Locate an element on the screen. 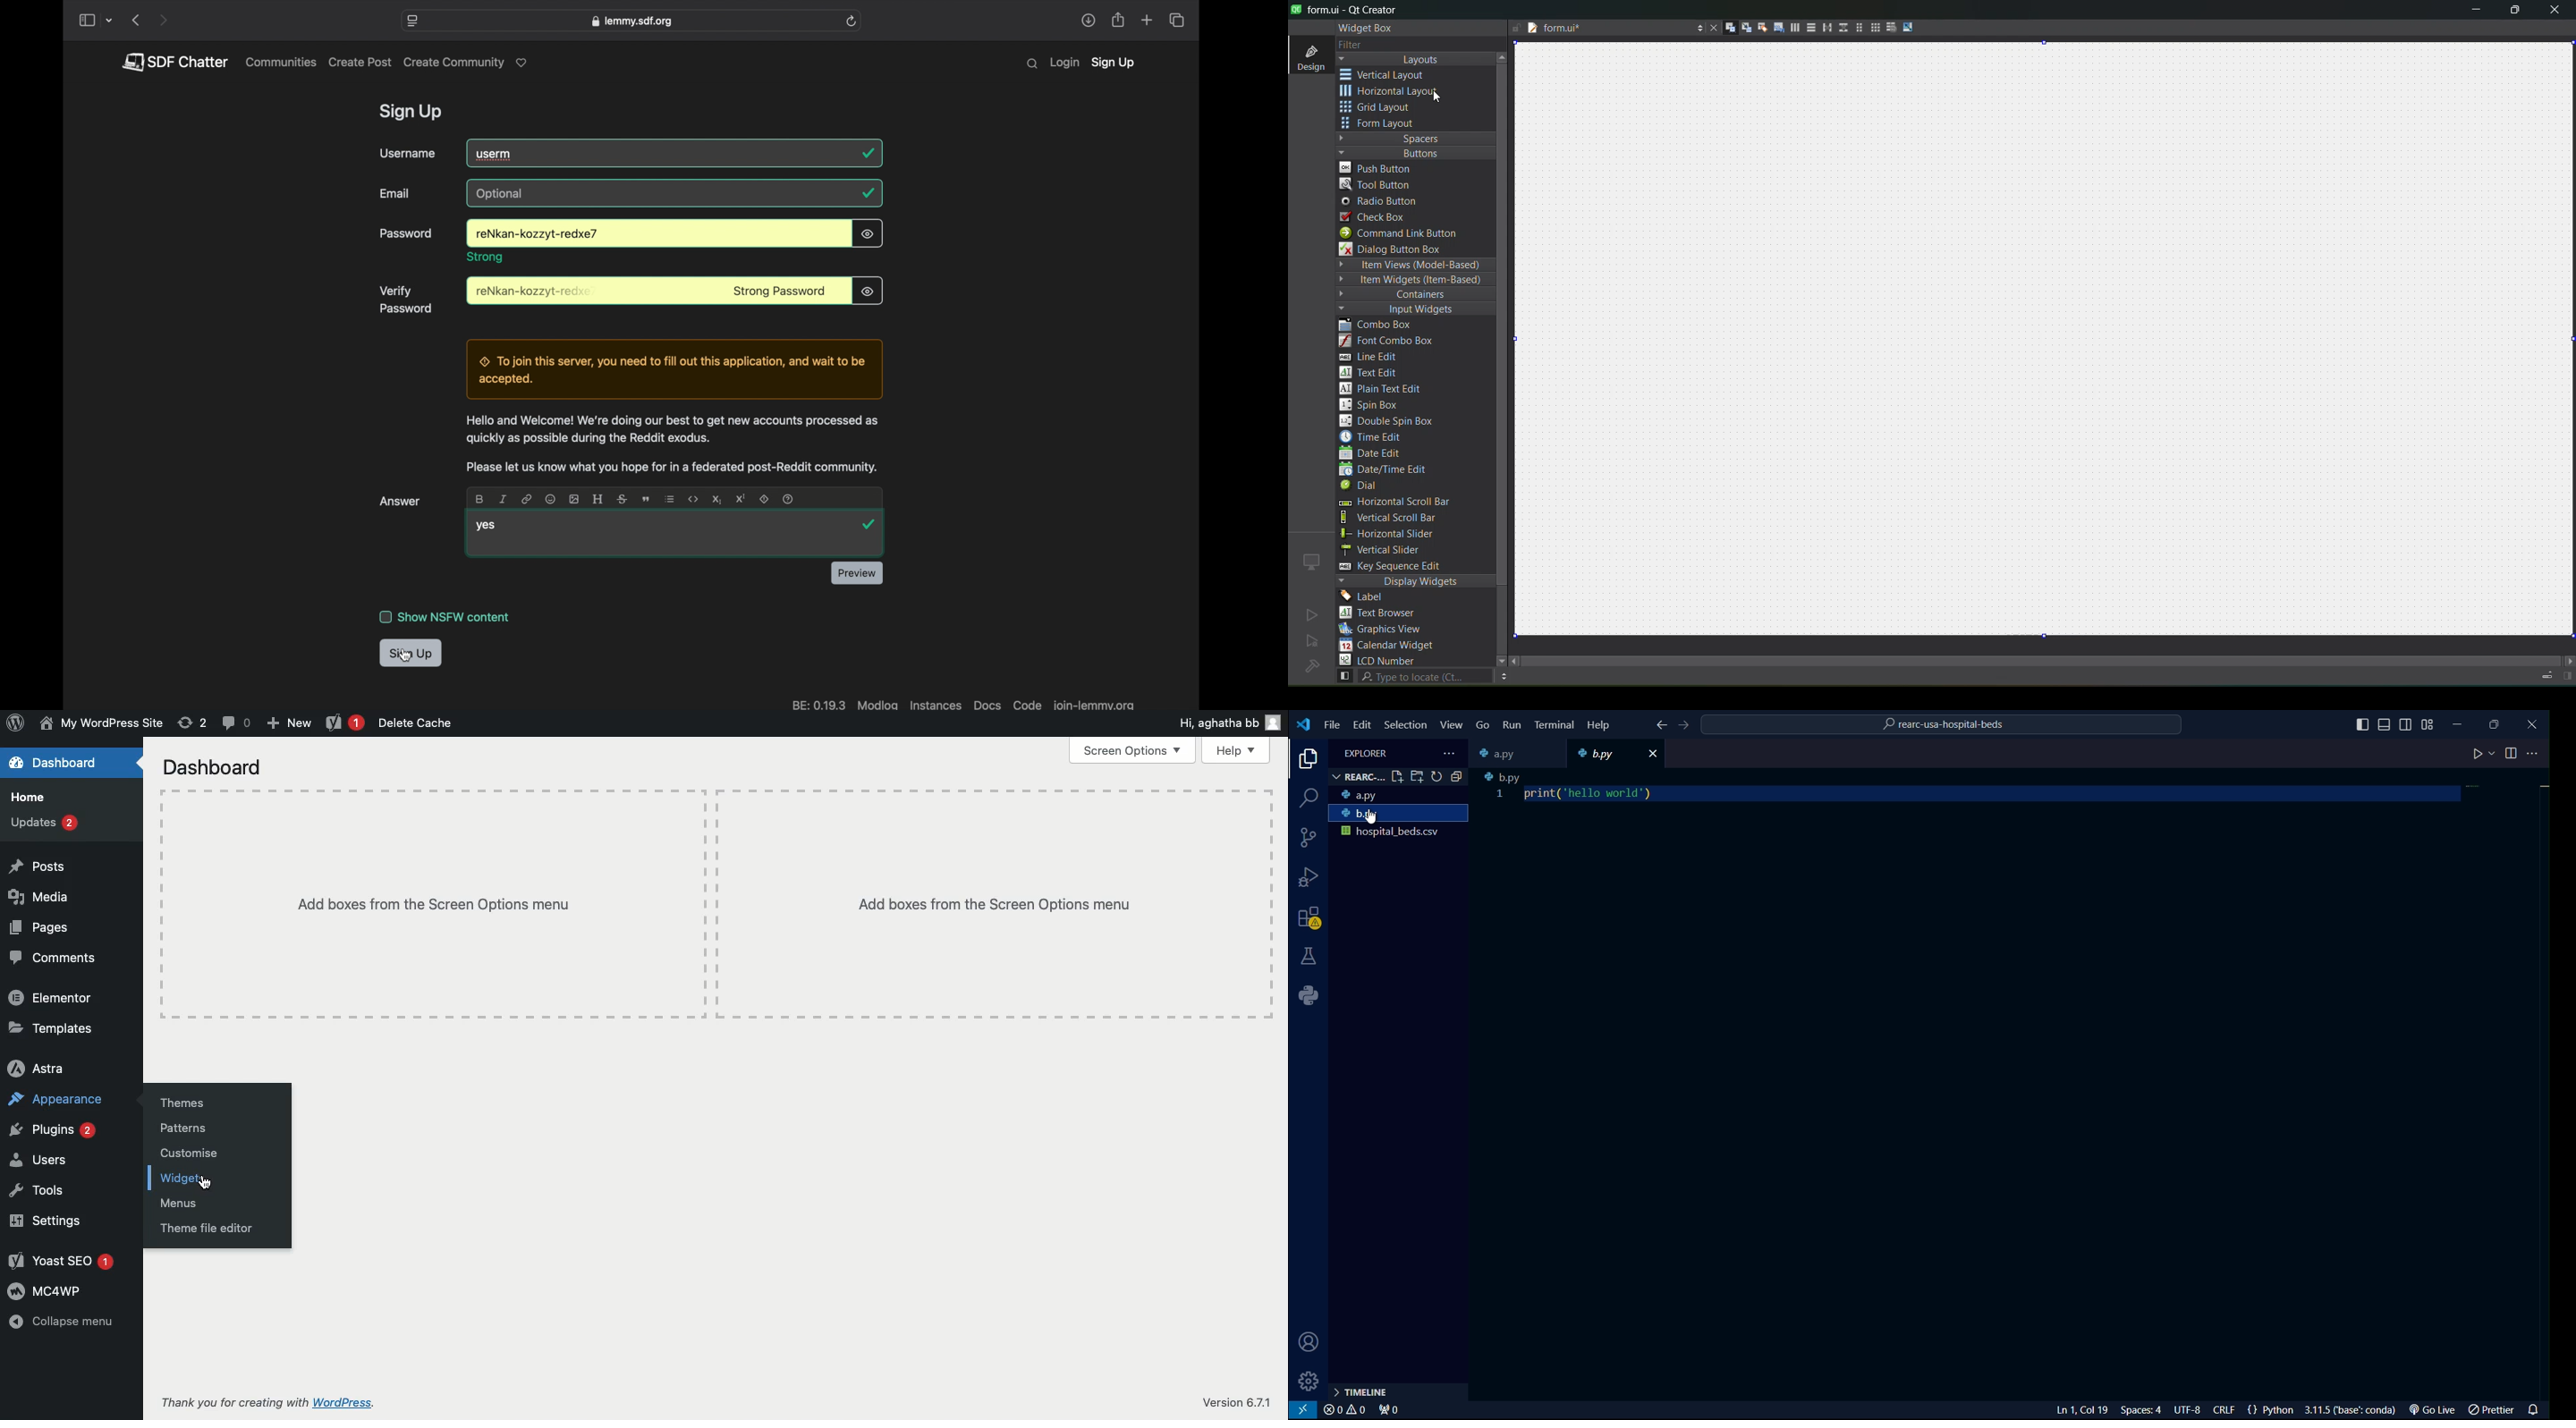 The height and width of the screenshot is (1428, 2576). canvas is located at coordinates (2053, 339).